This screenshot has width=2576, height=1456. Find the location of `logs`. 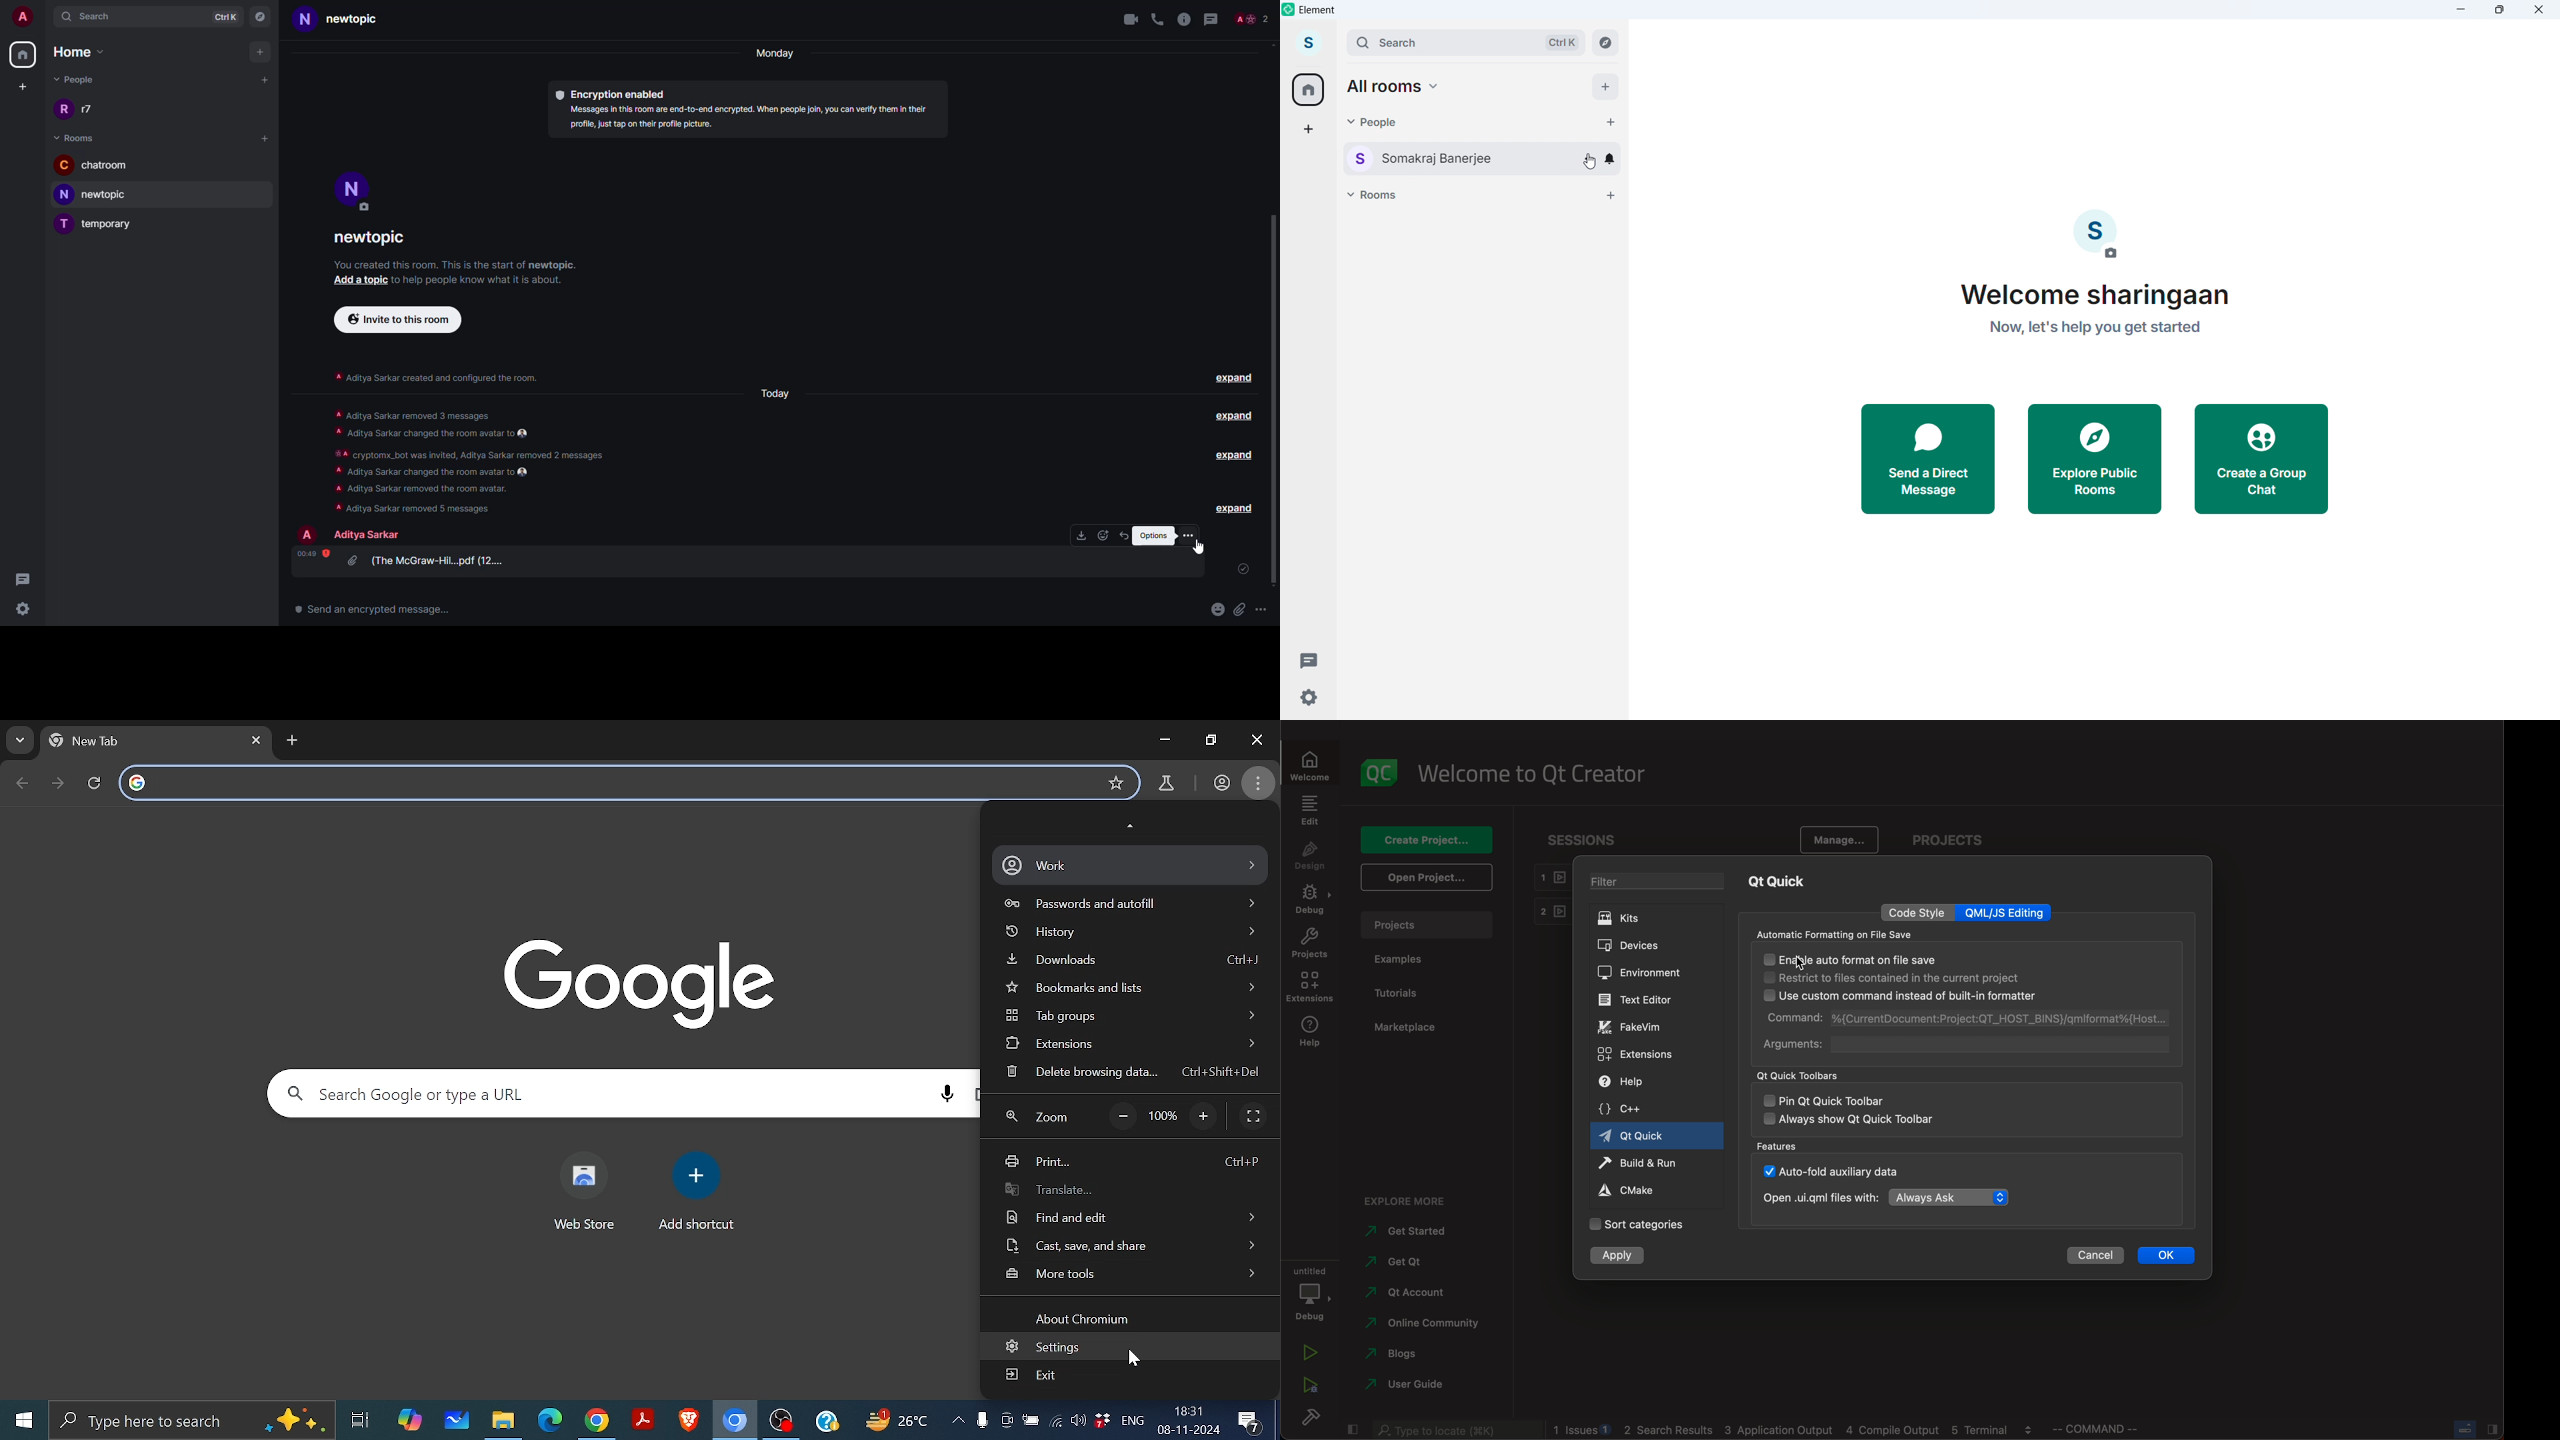

logs is located at coordinates (1797, 1431).